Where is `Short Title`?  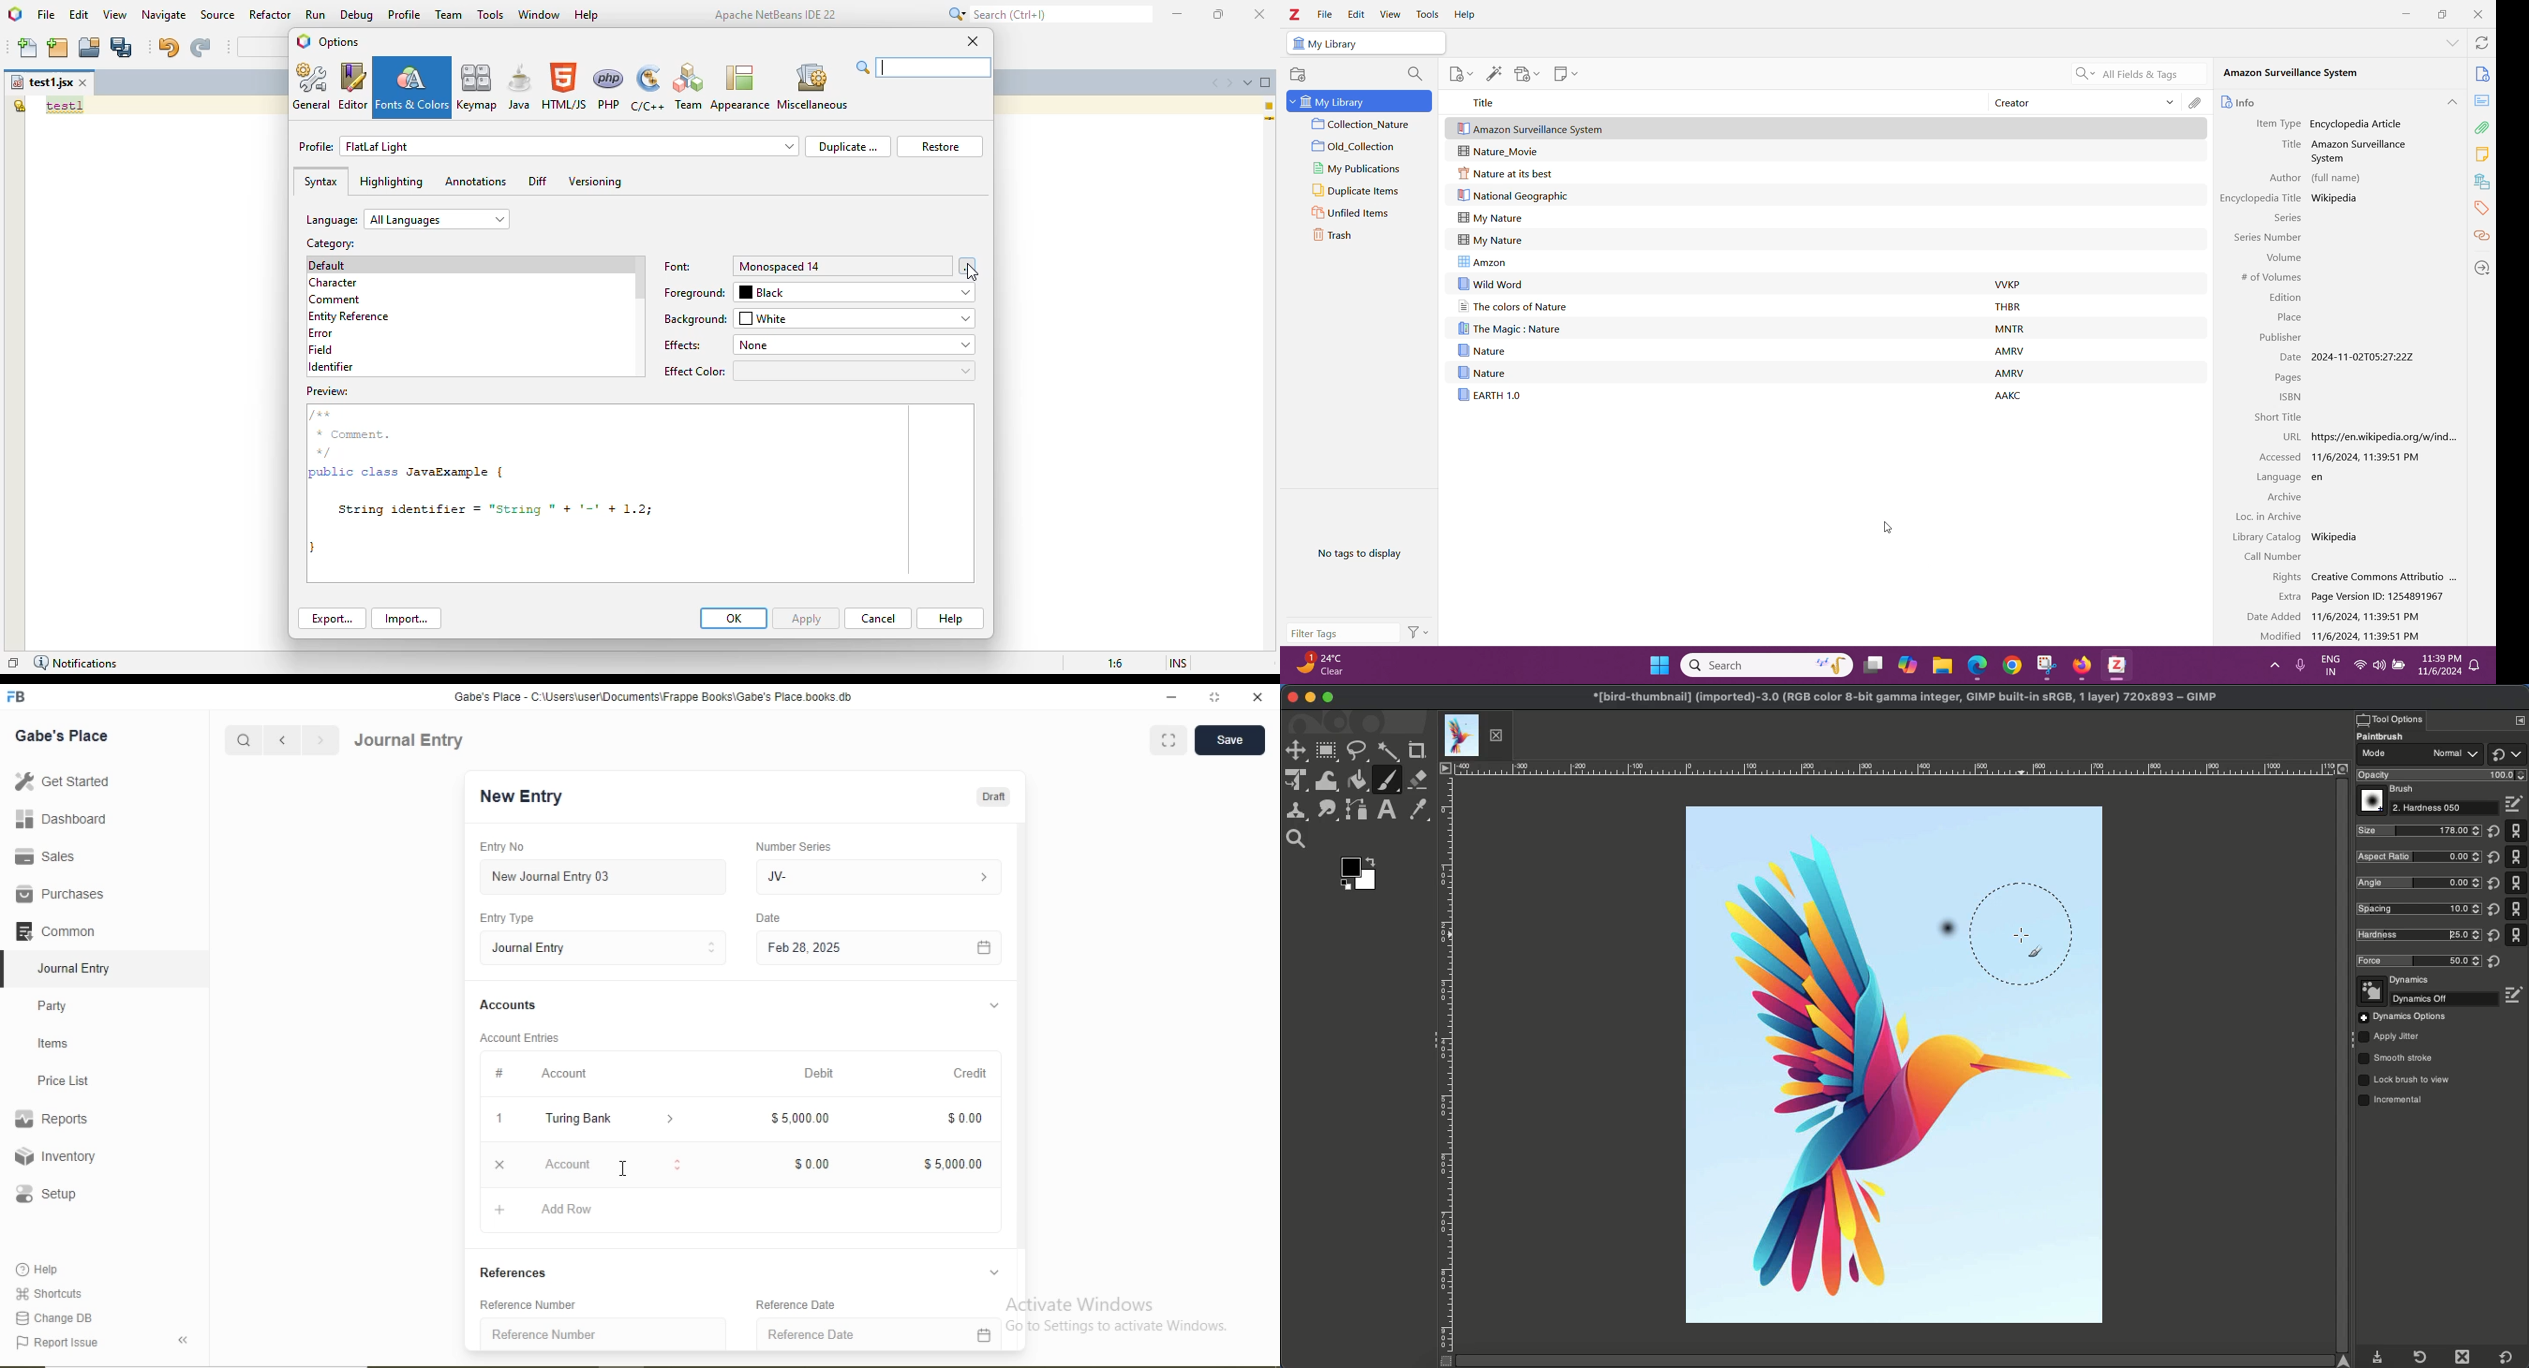
Short Title is located at coordinates (2277, 418).